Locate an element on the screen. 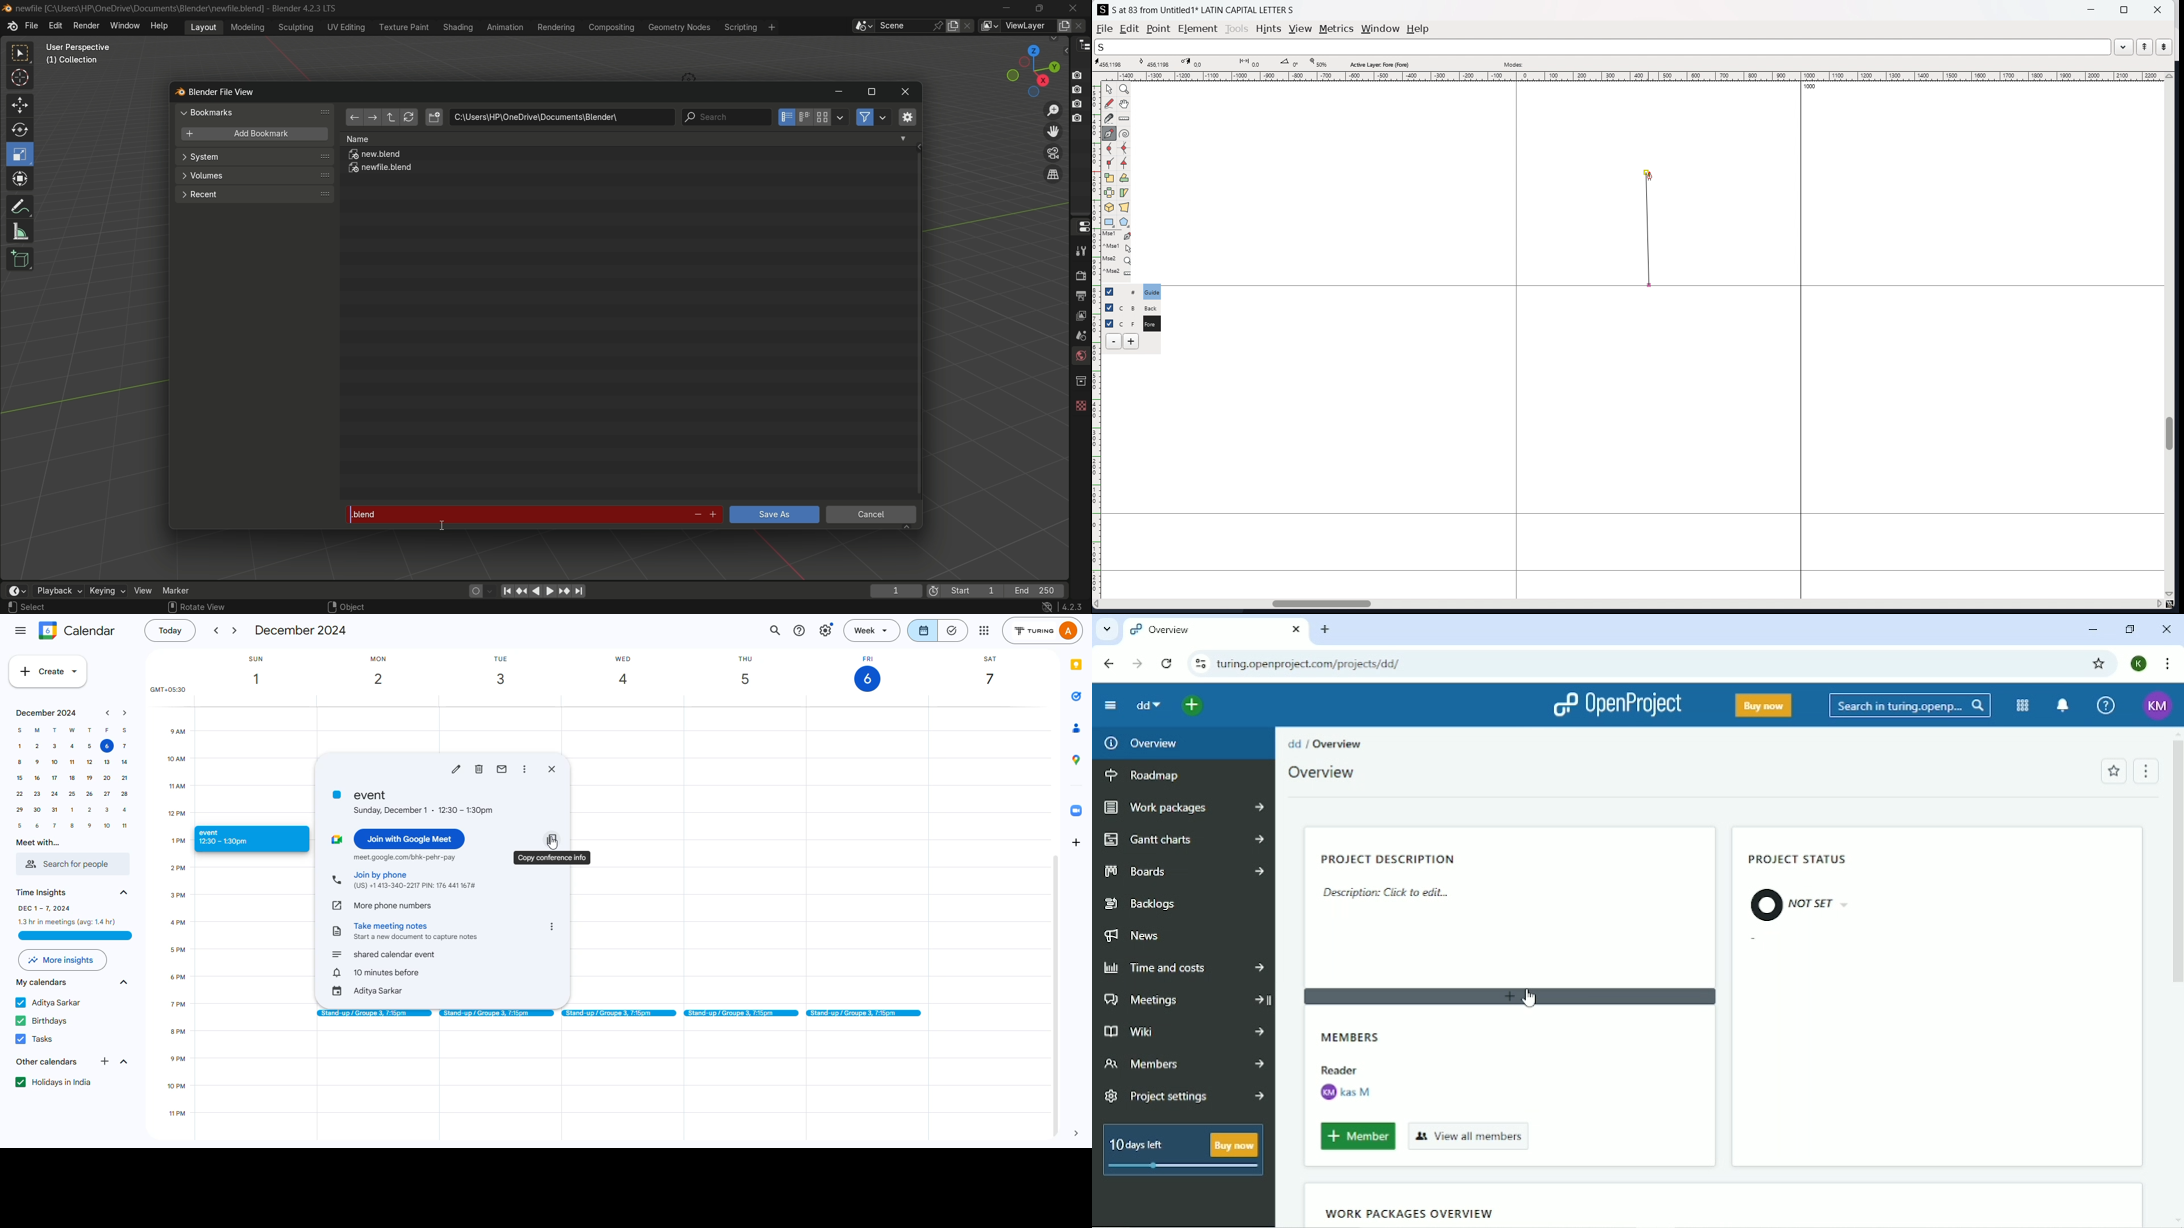 The width and height of the screenshot is (2184, 1232). time is located at coordinates (184, 991).